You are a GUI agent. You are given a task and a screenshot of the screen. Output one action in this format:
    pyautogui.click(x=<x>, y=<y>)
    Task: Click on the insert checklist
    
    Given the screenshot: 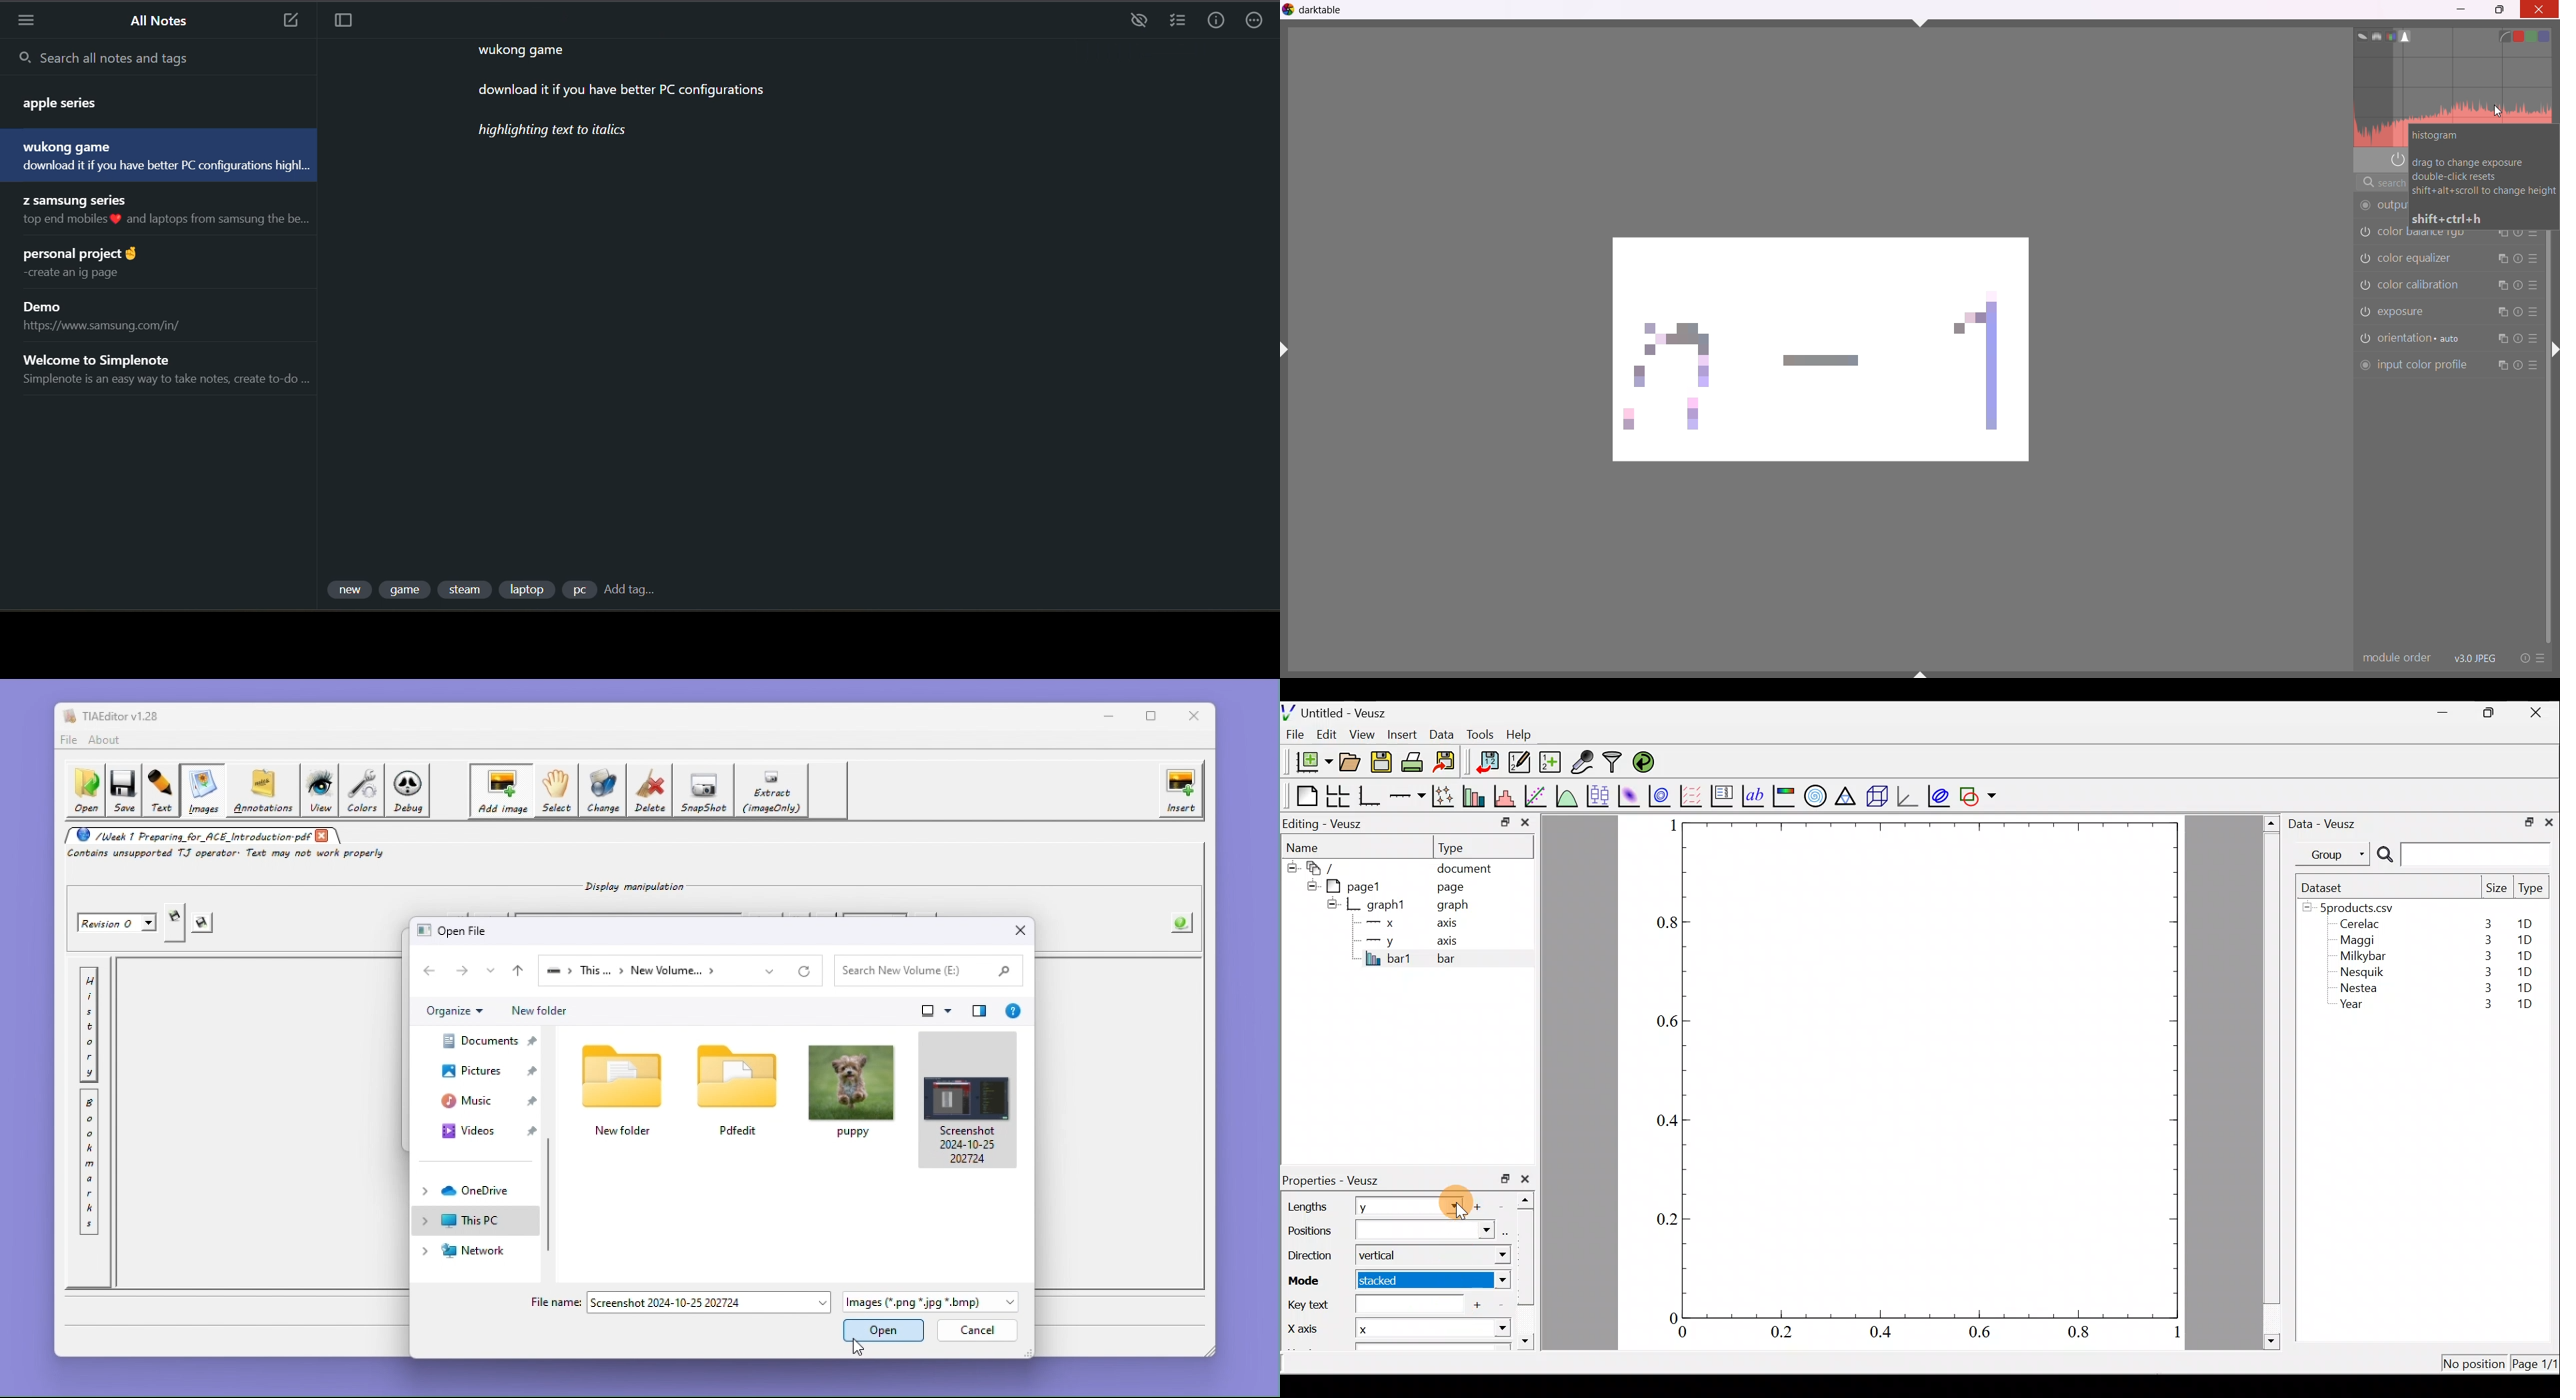 What is the action you would take?
    pyautogui.click(x=1176, y=21)
    